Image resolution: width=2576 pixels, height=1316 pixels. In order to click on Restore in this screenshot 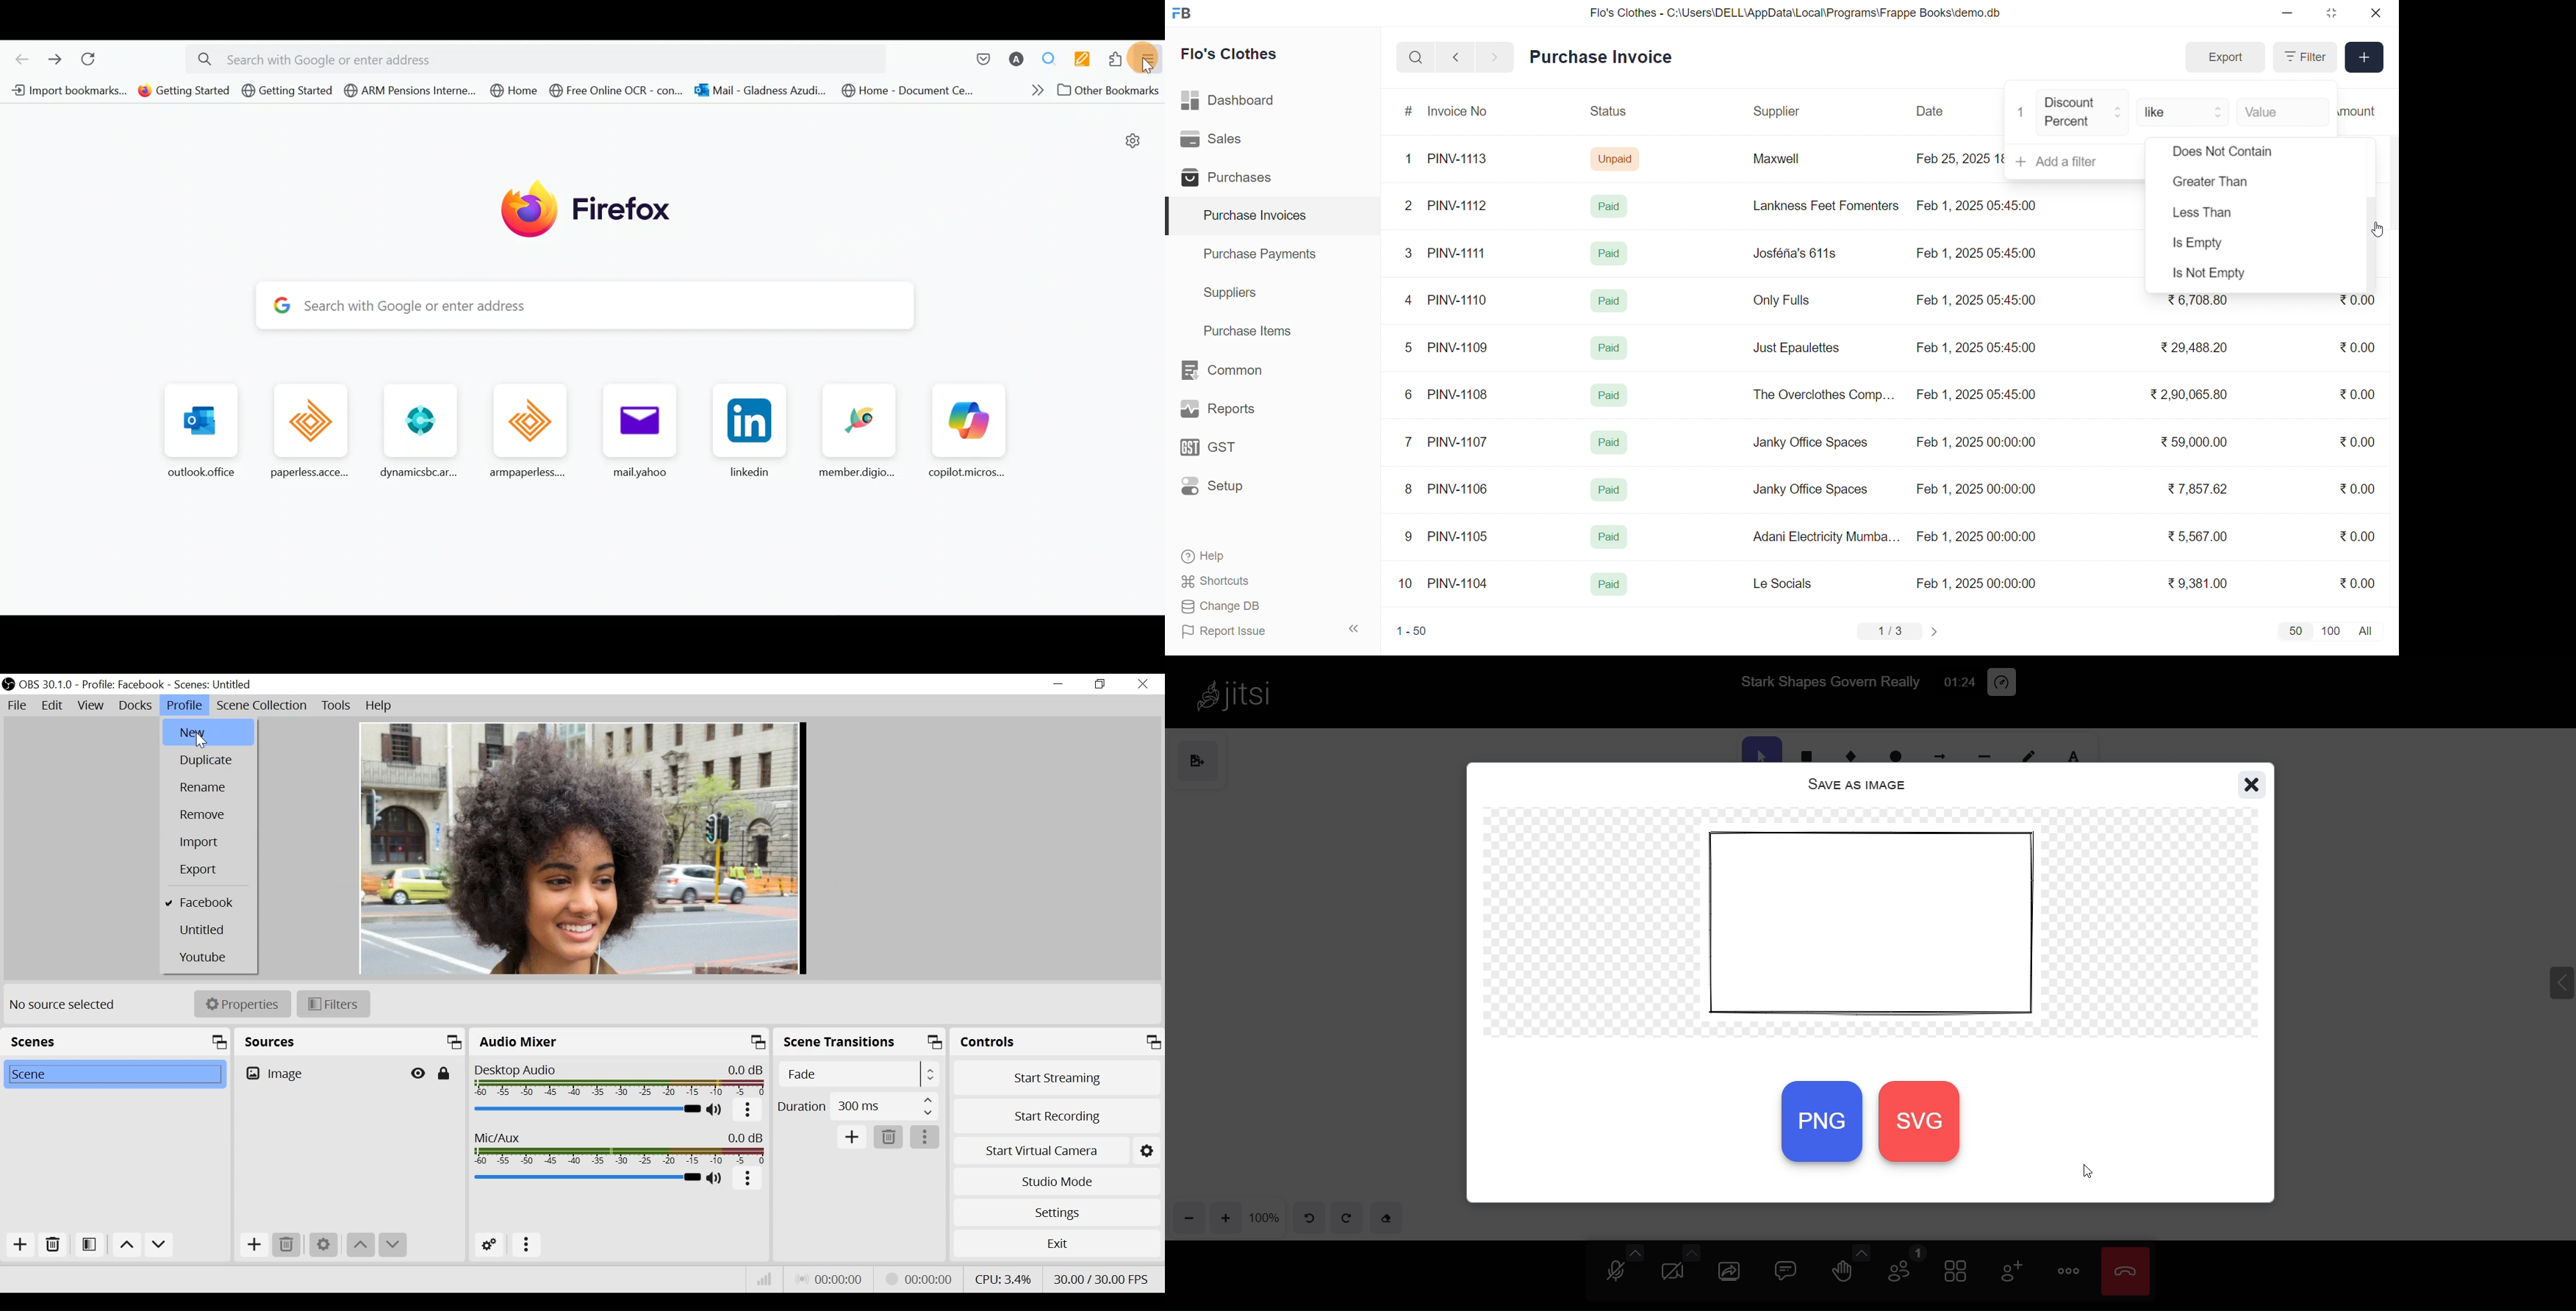, I will do `click(1099, 684)`.